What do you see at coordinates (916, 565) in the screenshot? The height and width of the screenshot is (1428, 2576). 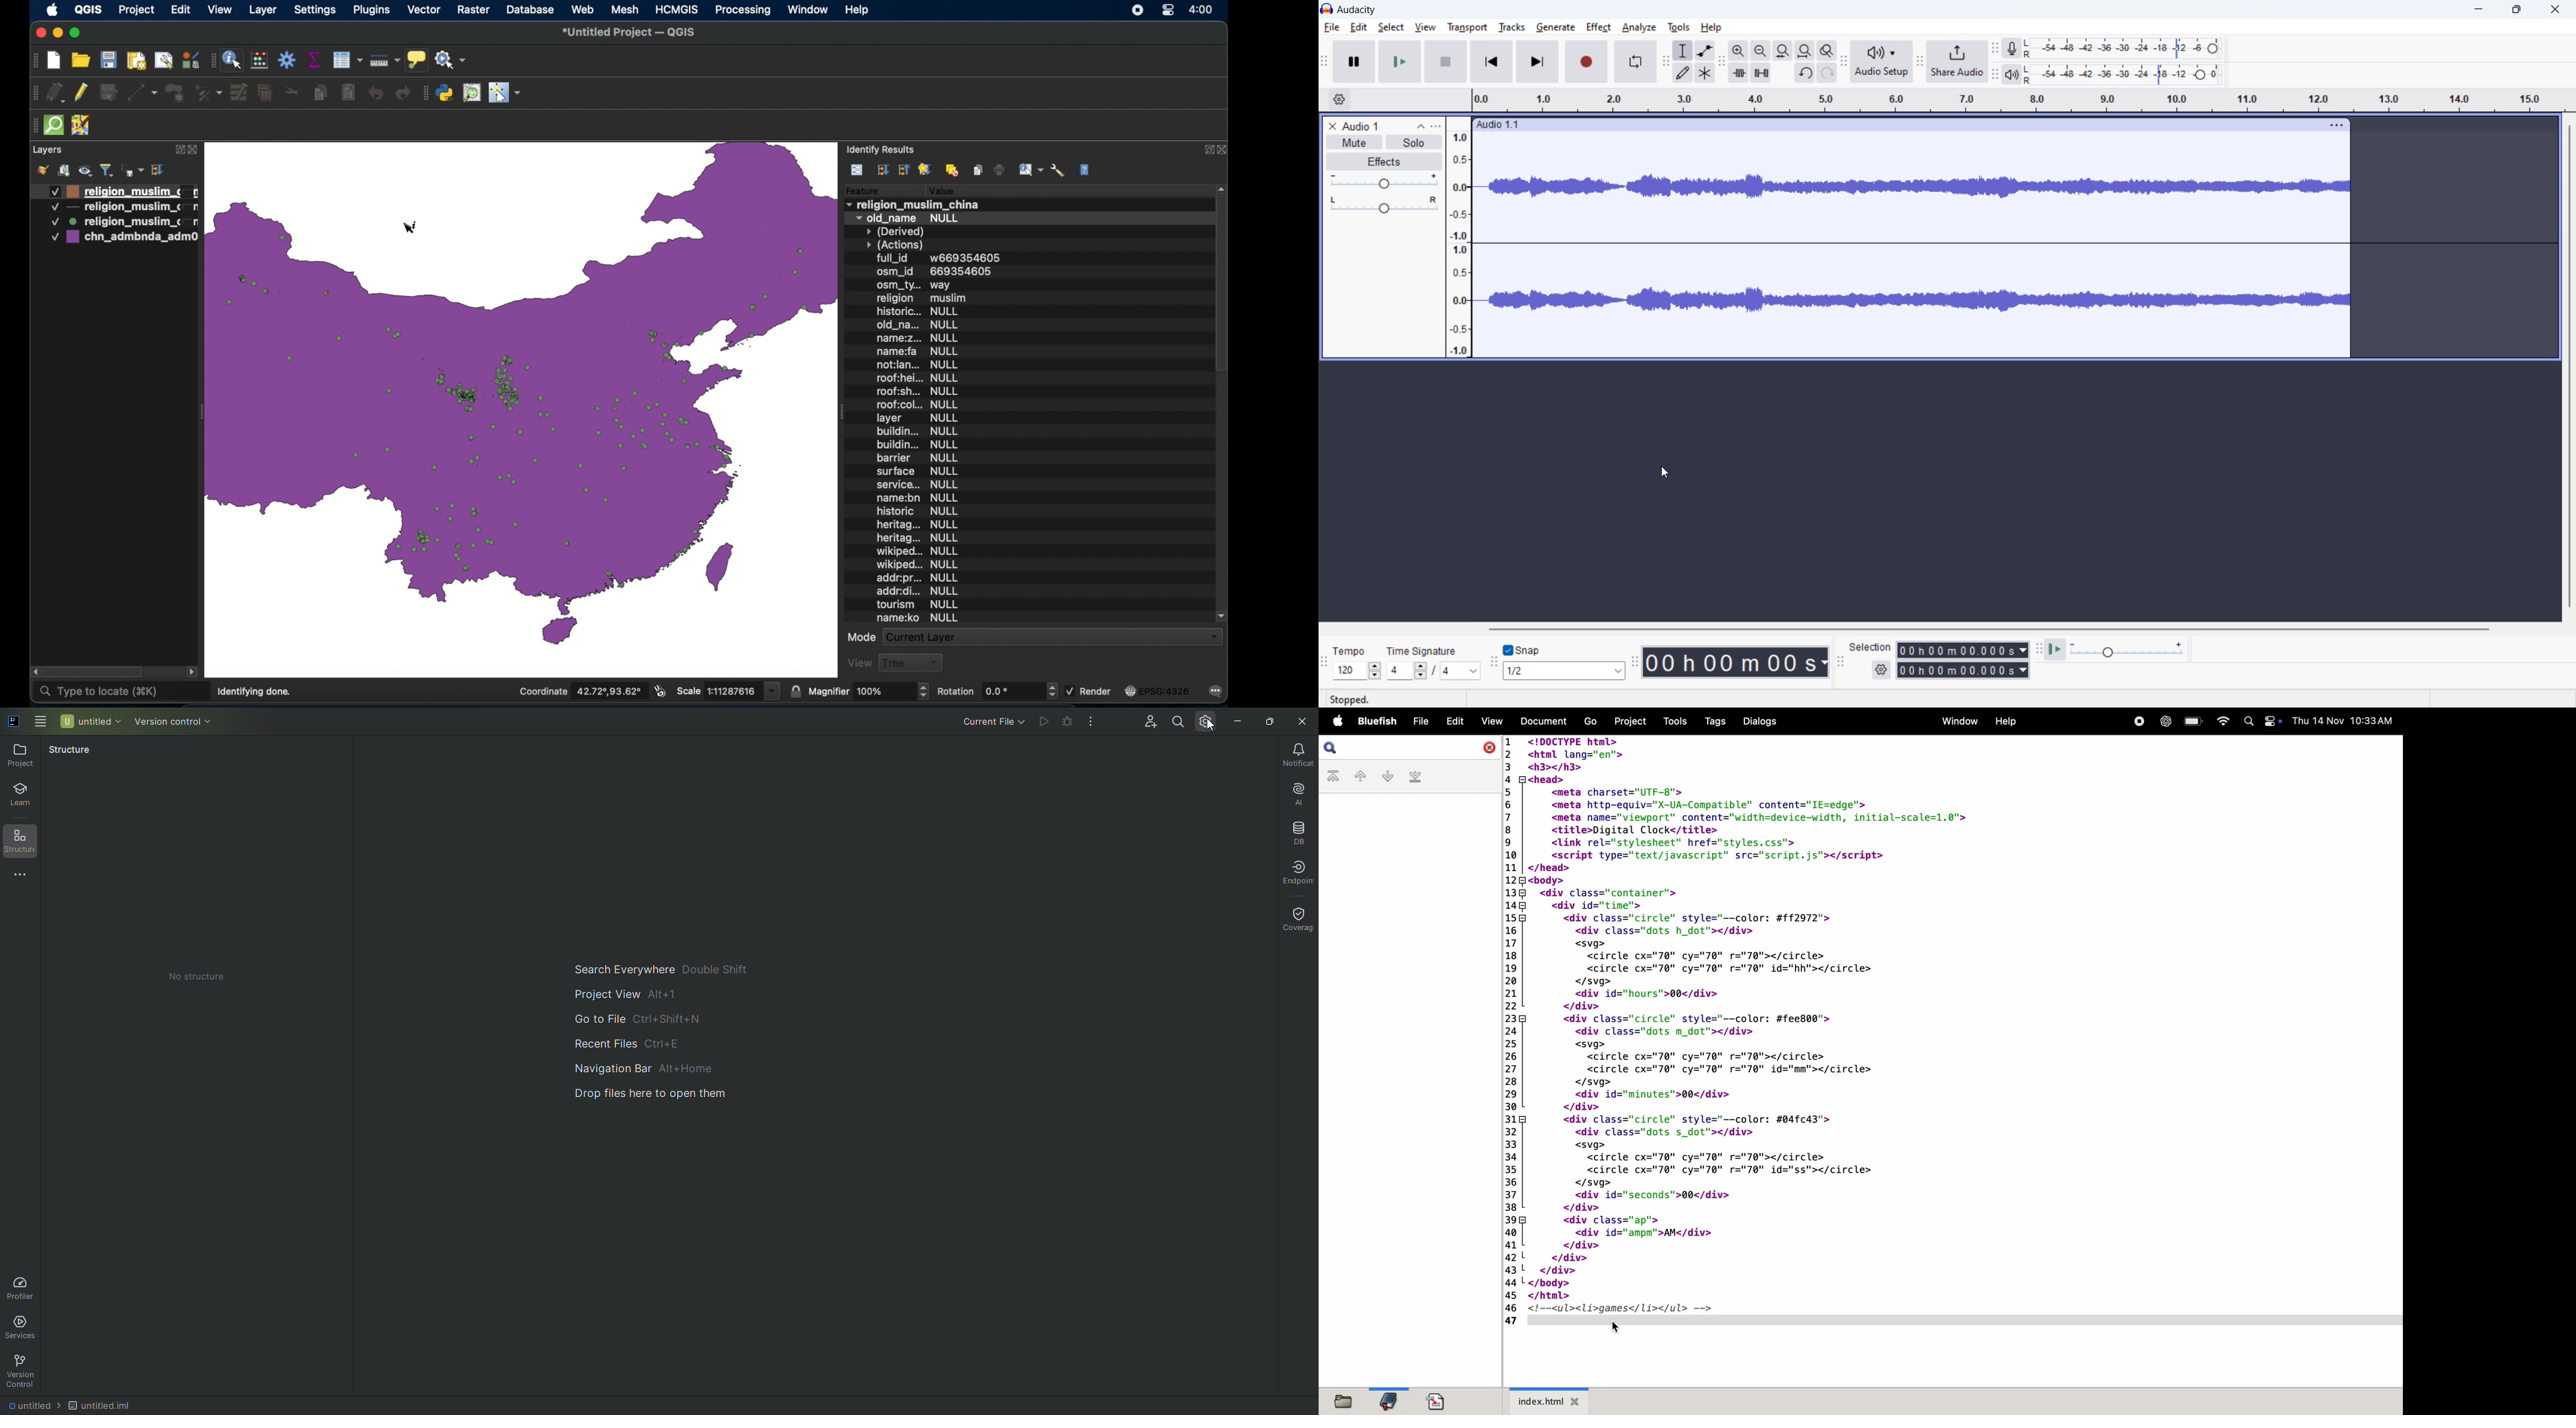 I see `Wikiped` at bounding box center [916, 565].